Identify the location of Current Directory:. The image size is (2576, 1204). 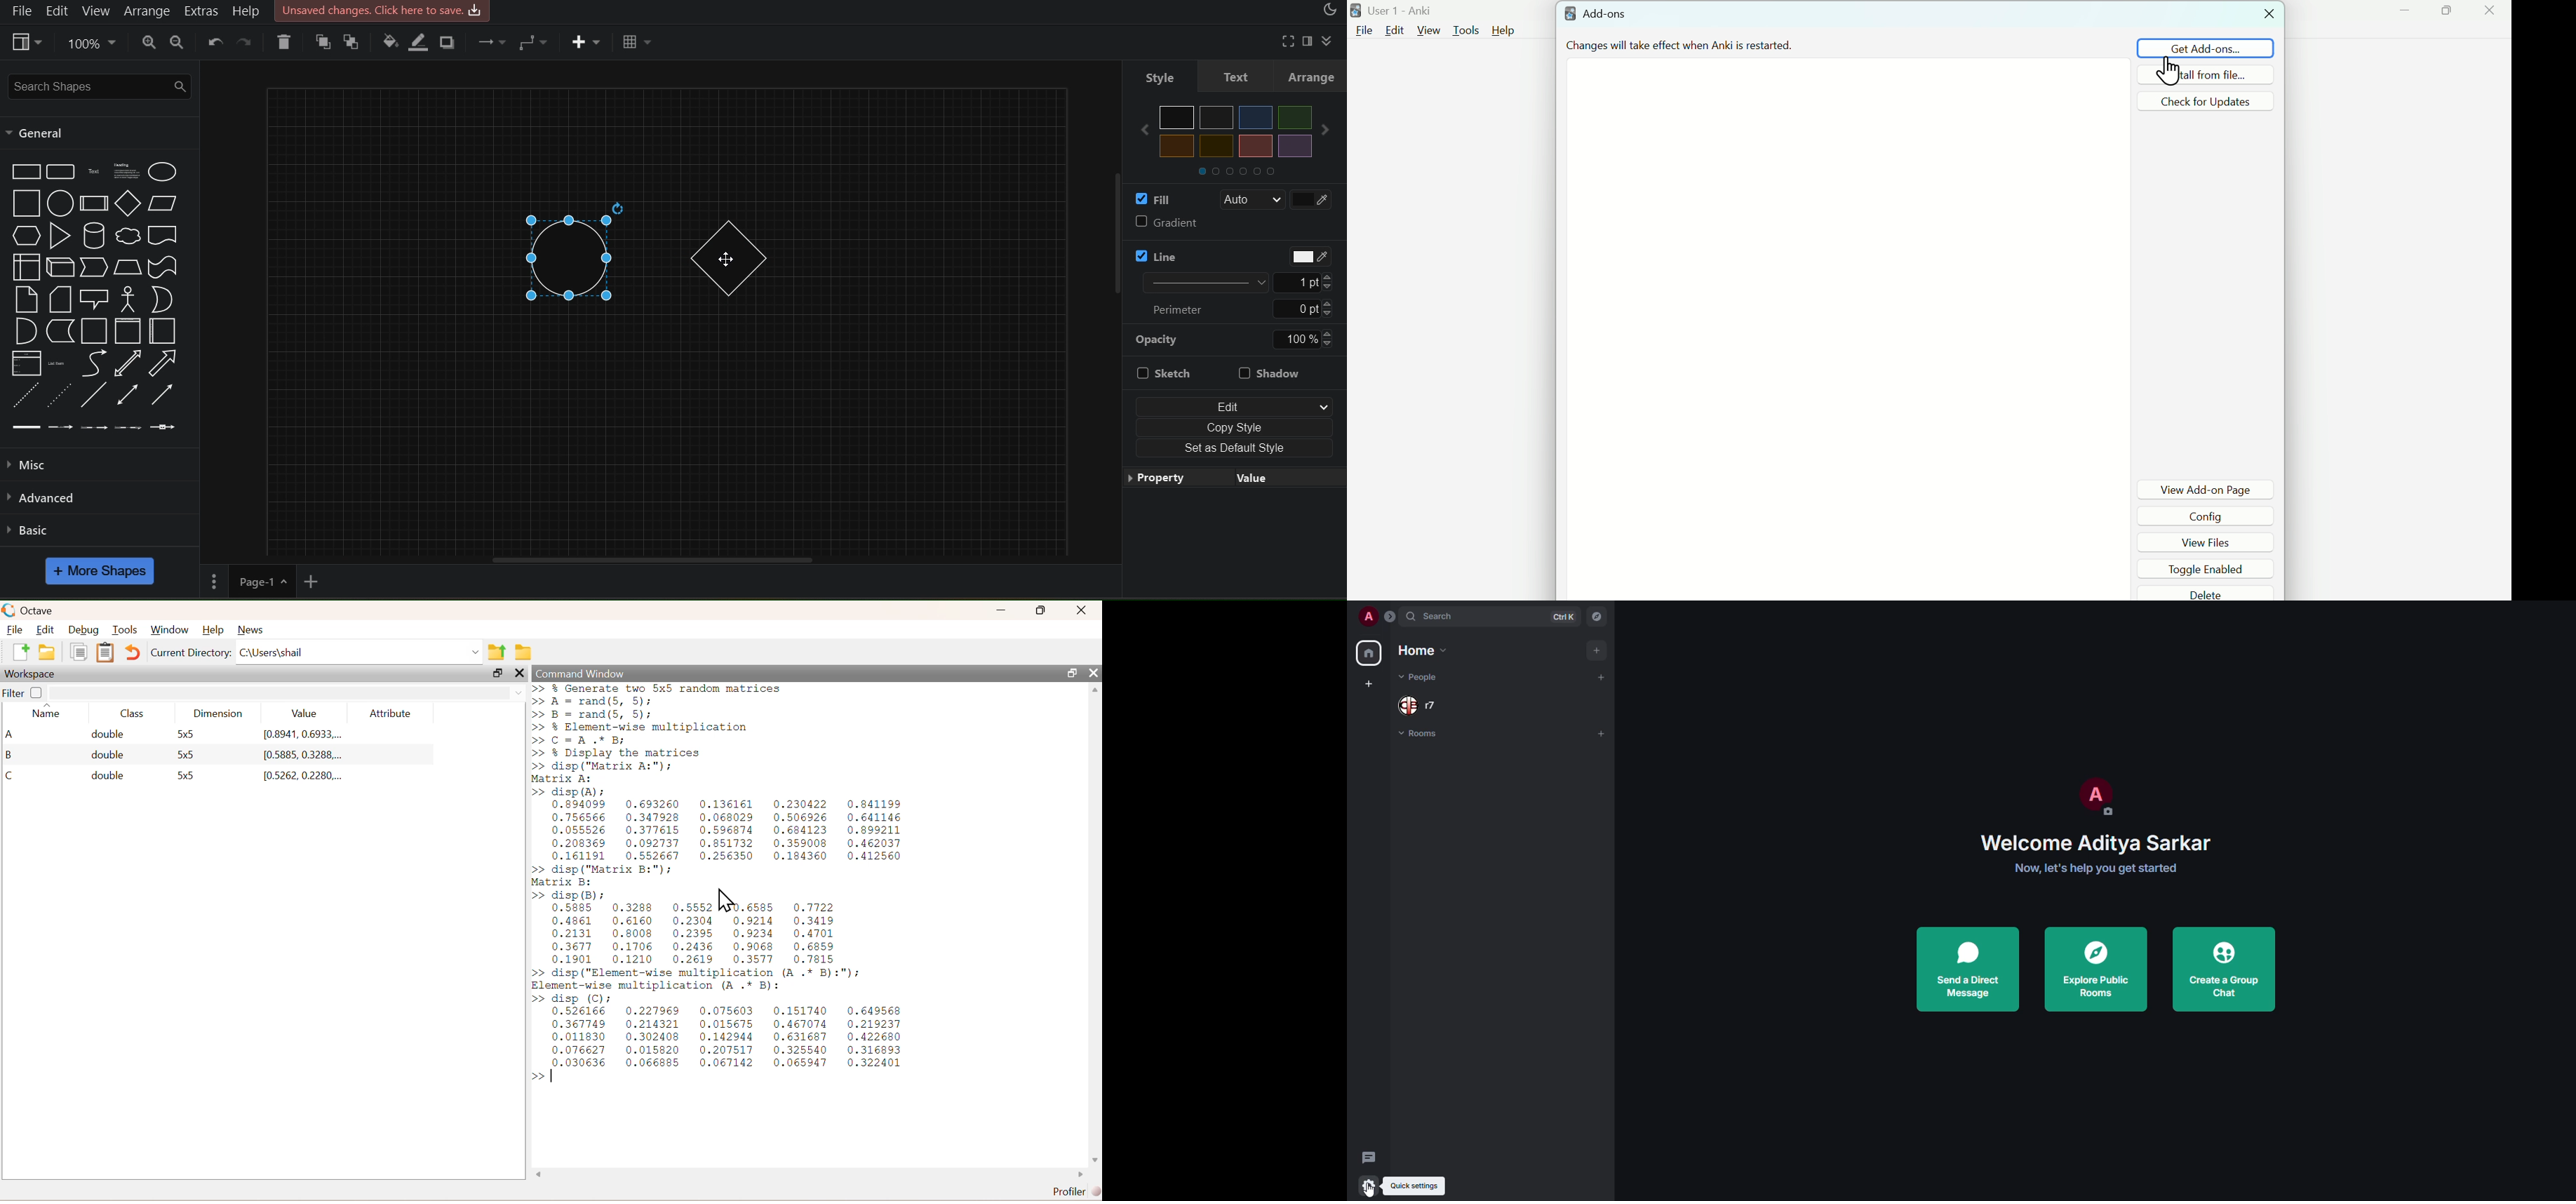
(190, 656).